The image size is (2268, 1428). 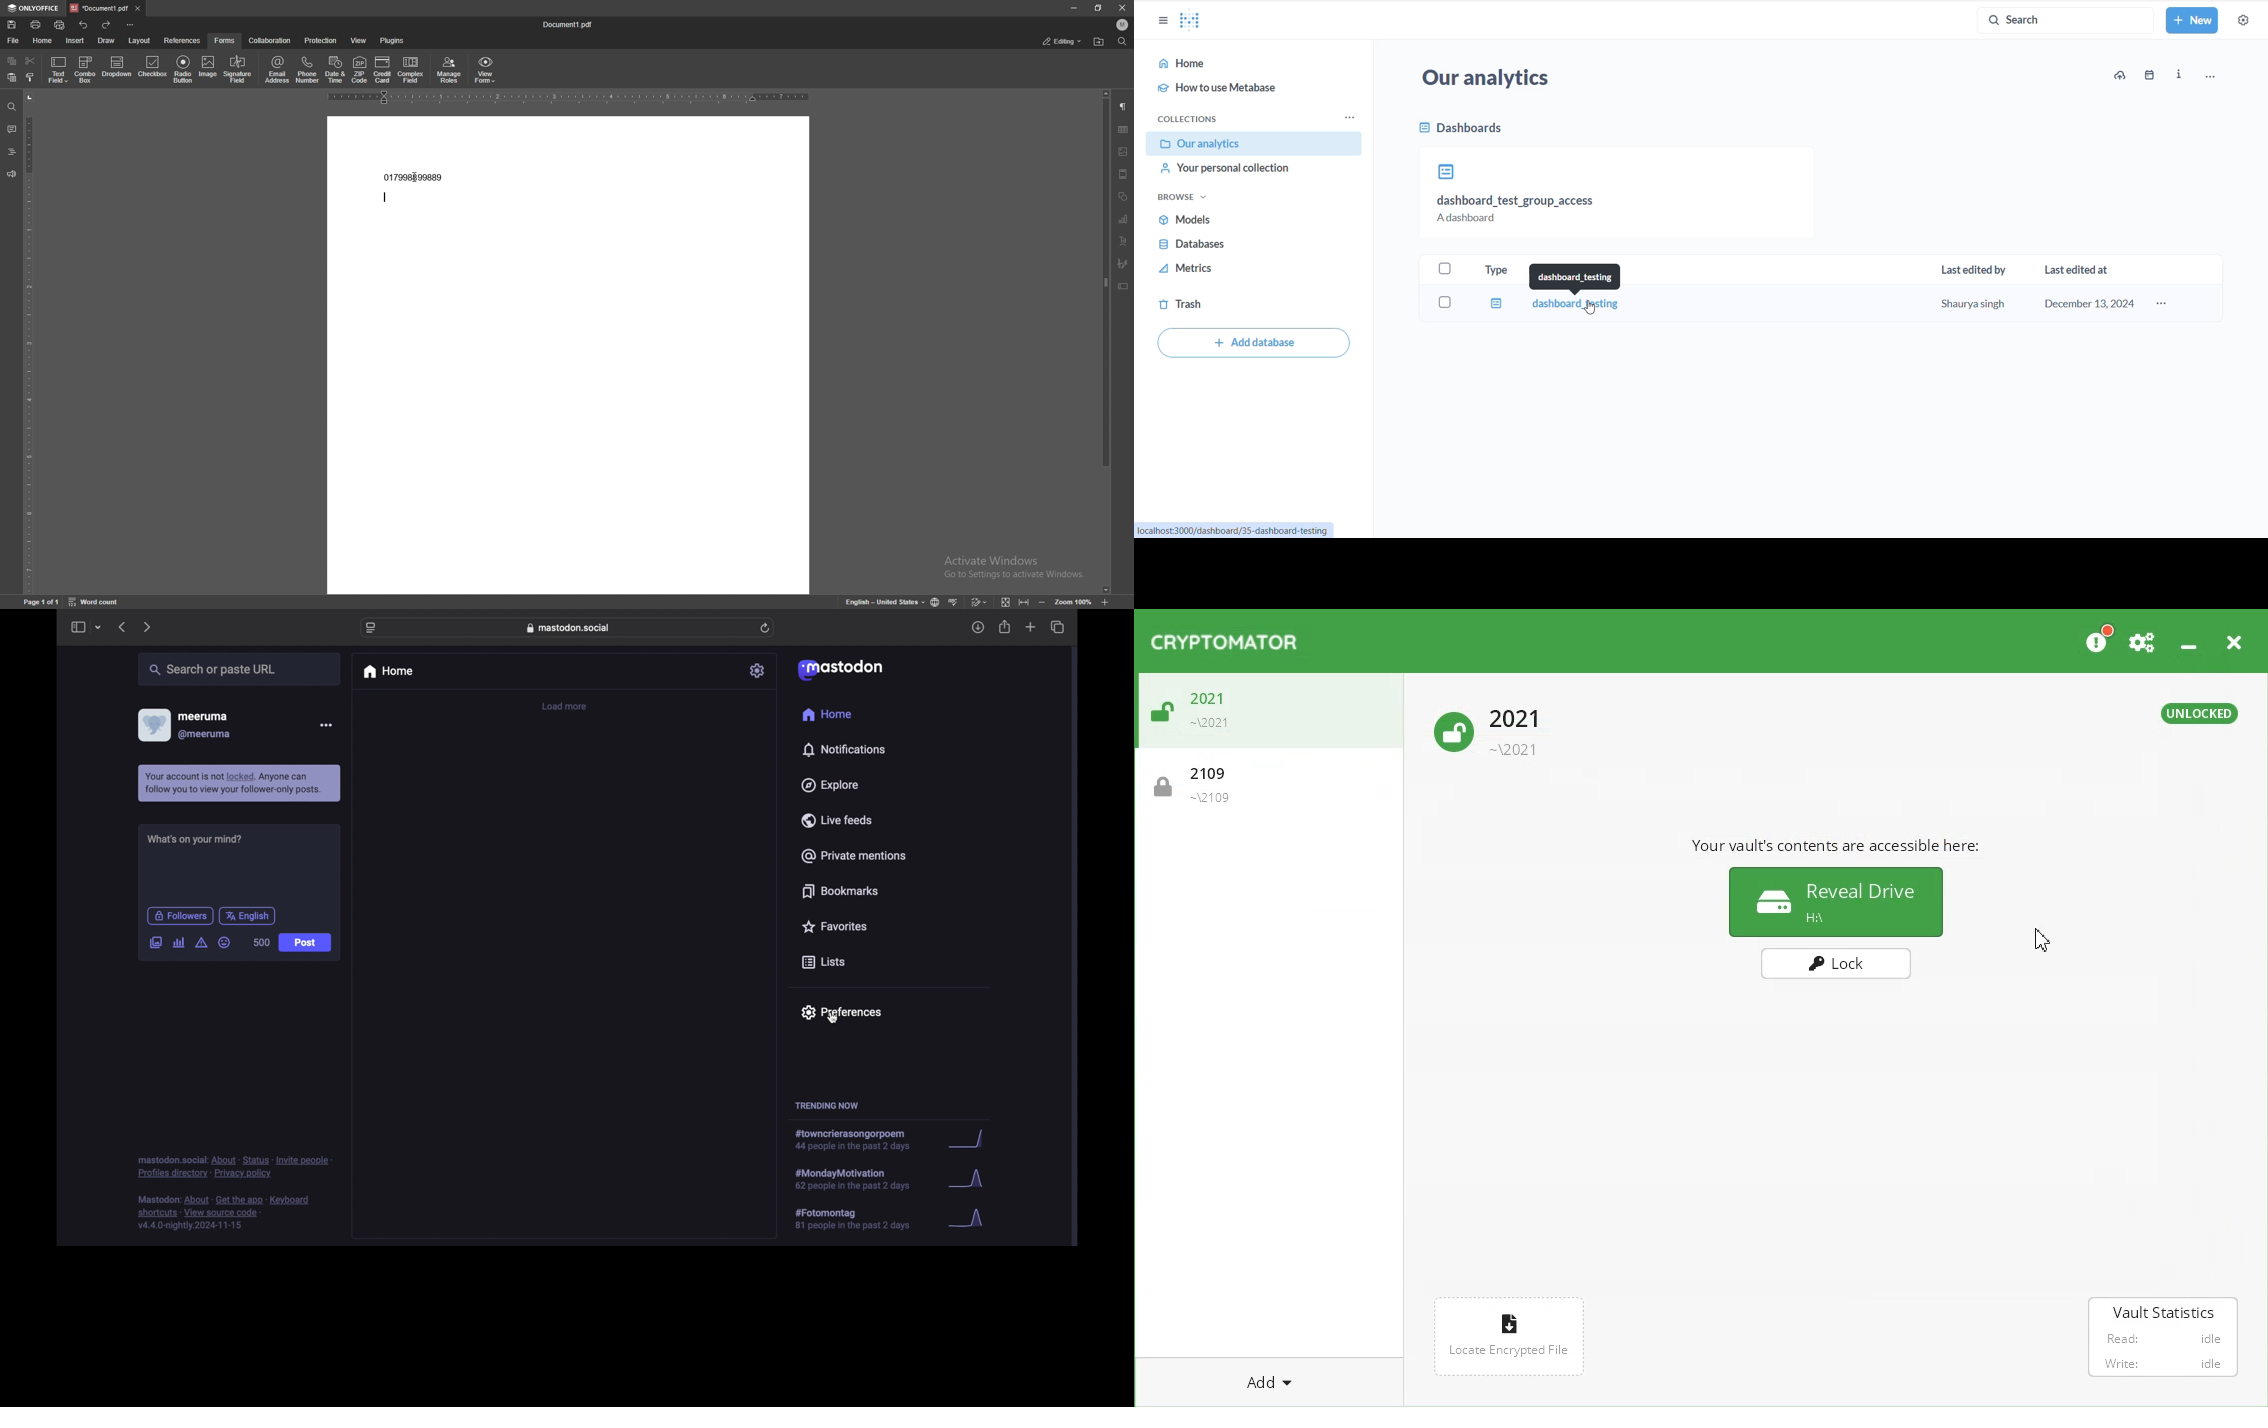 What do you see at coordinates (2120, 76) in the screenshot?
I see `upload` at bounding box center [2120, 76].